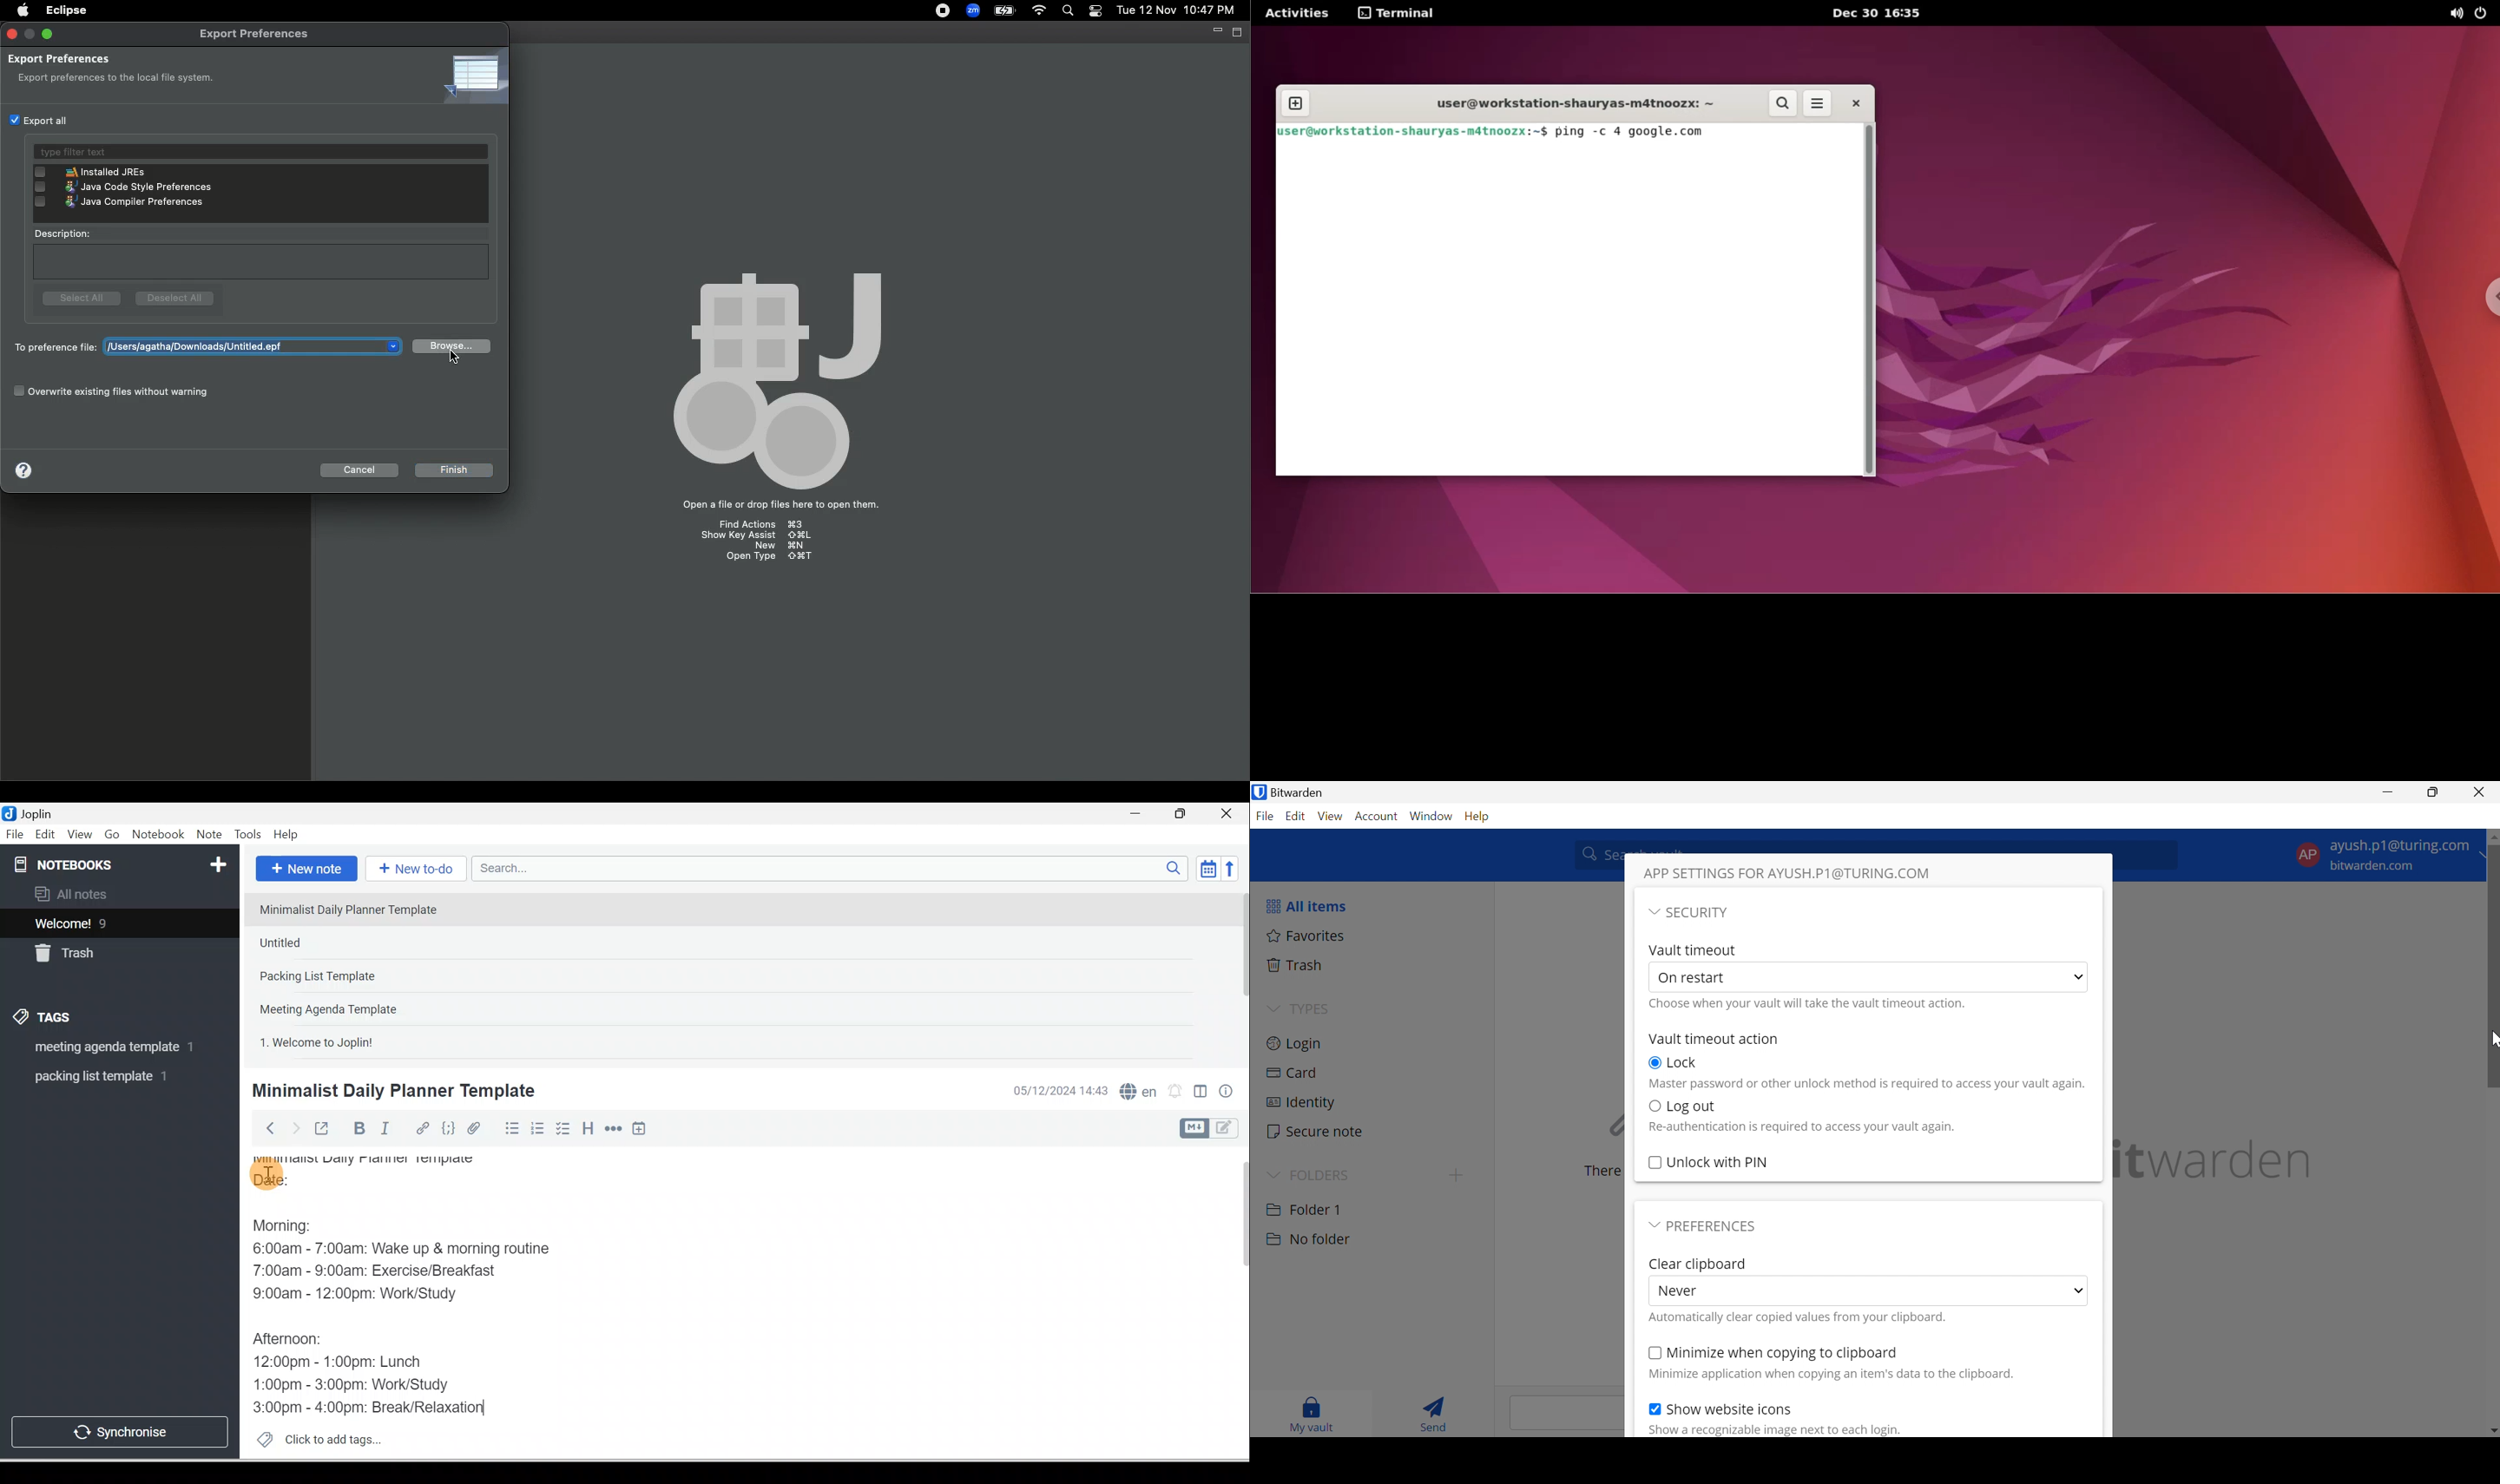  I want to click on ayush.p1@turing.com, so click(2399, 848).